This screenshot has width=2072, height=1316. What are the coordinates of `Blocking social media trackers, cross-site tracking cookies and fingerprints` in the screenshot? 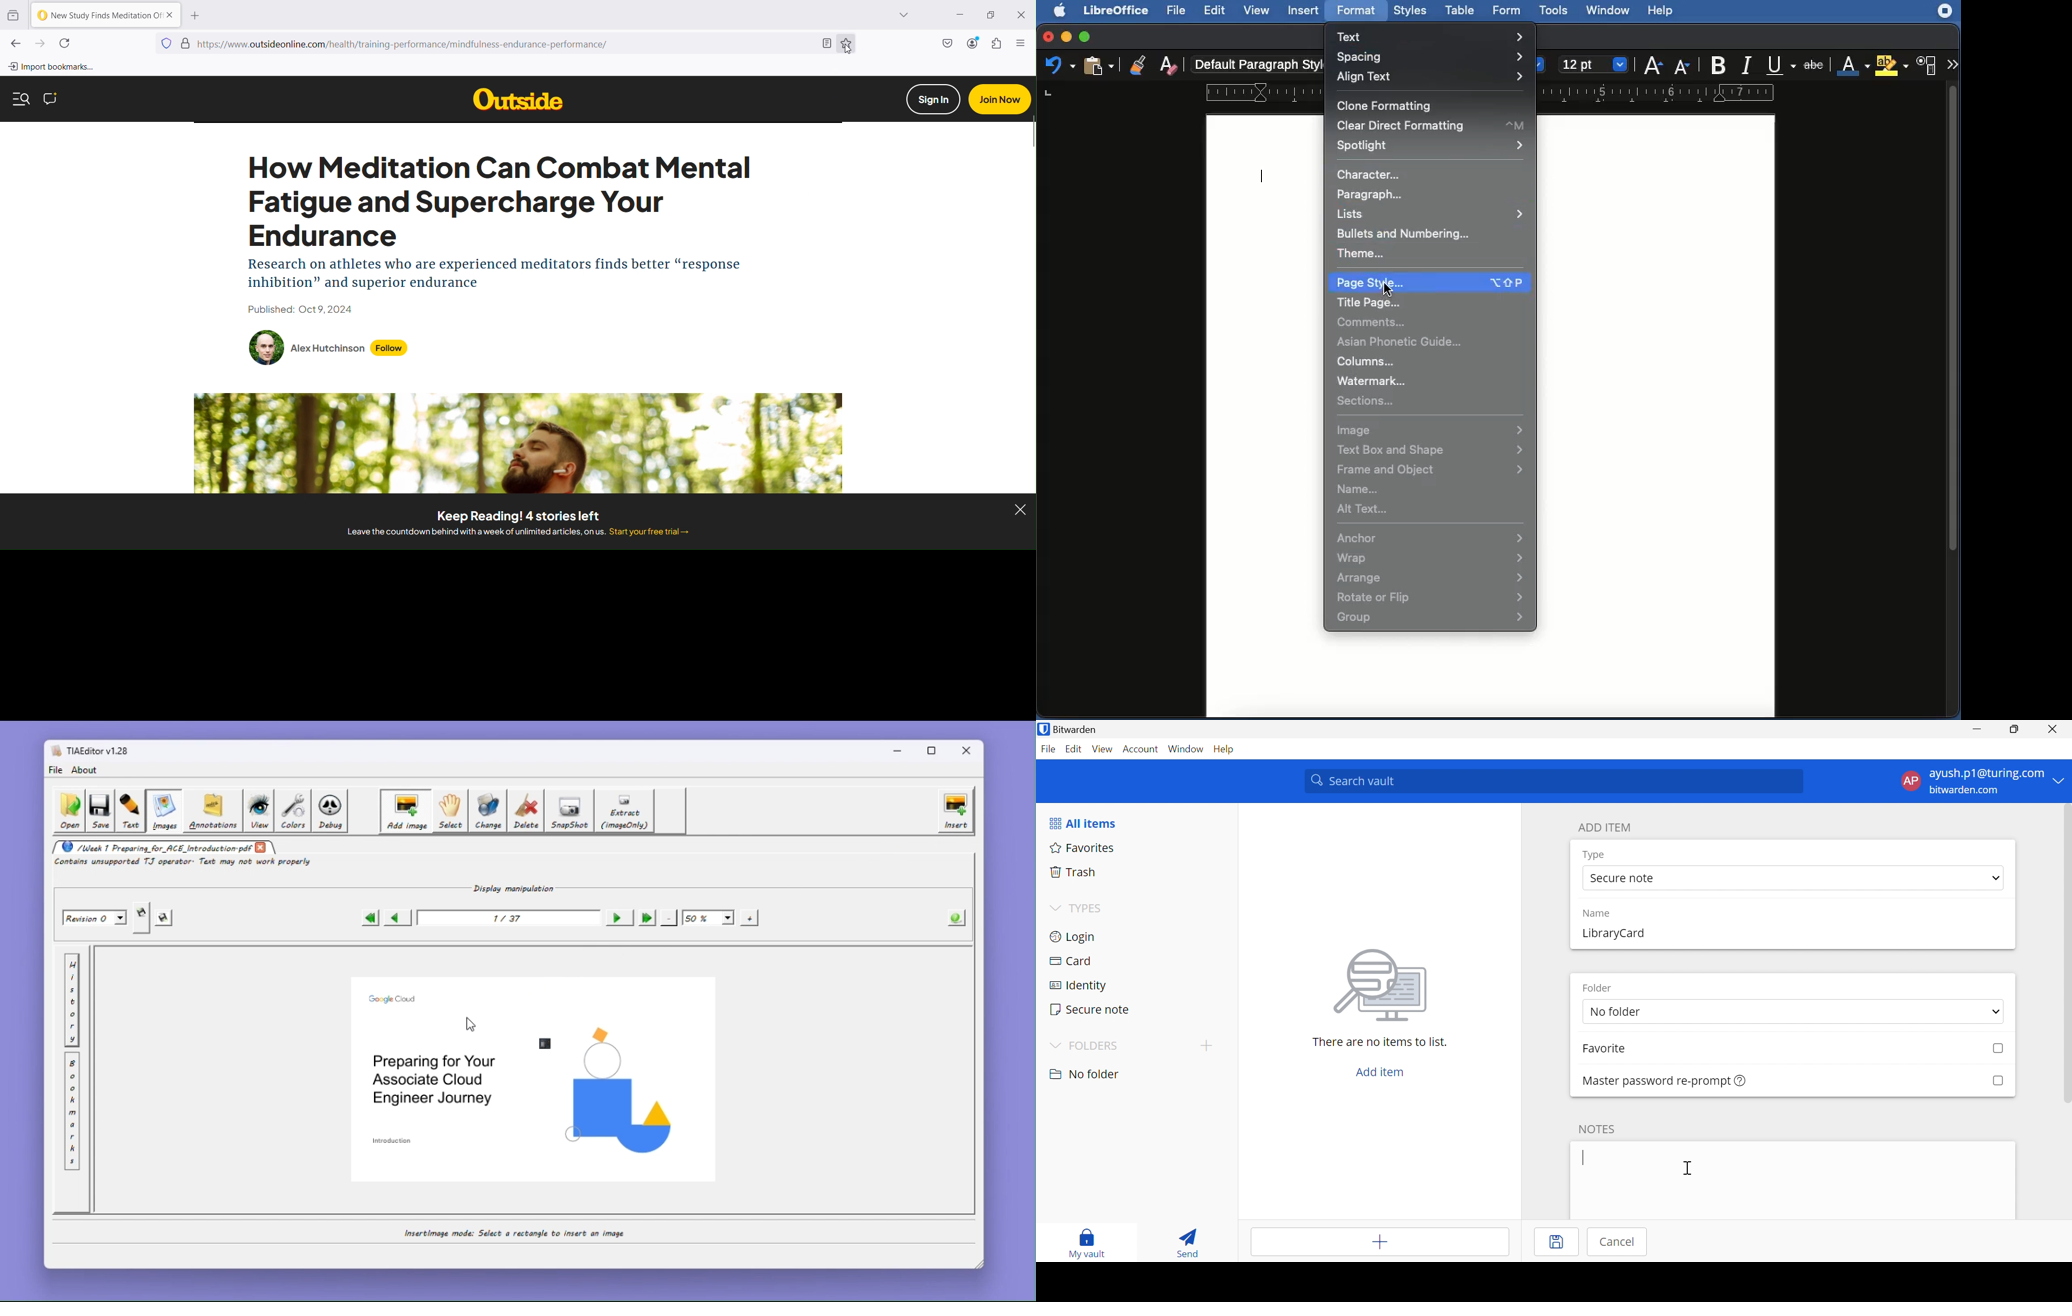 It's located at (166, 43).